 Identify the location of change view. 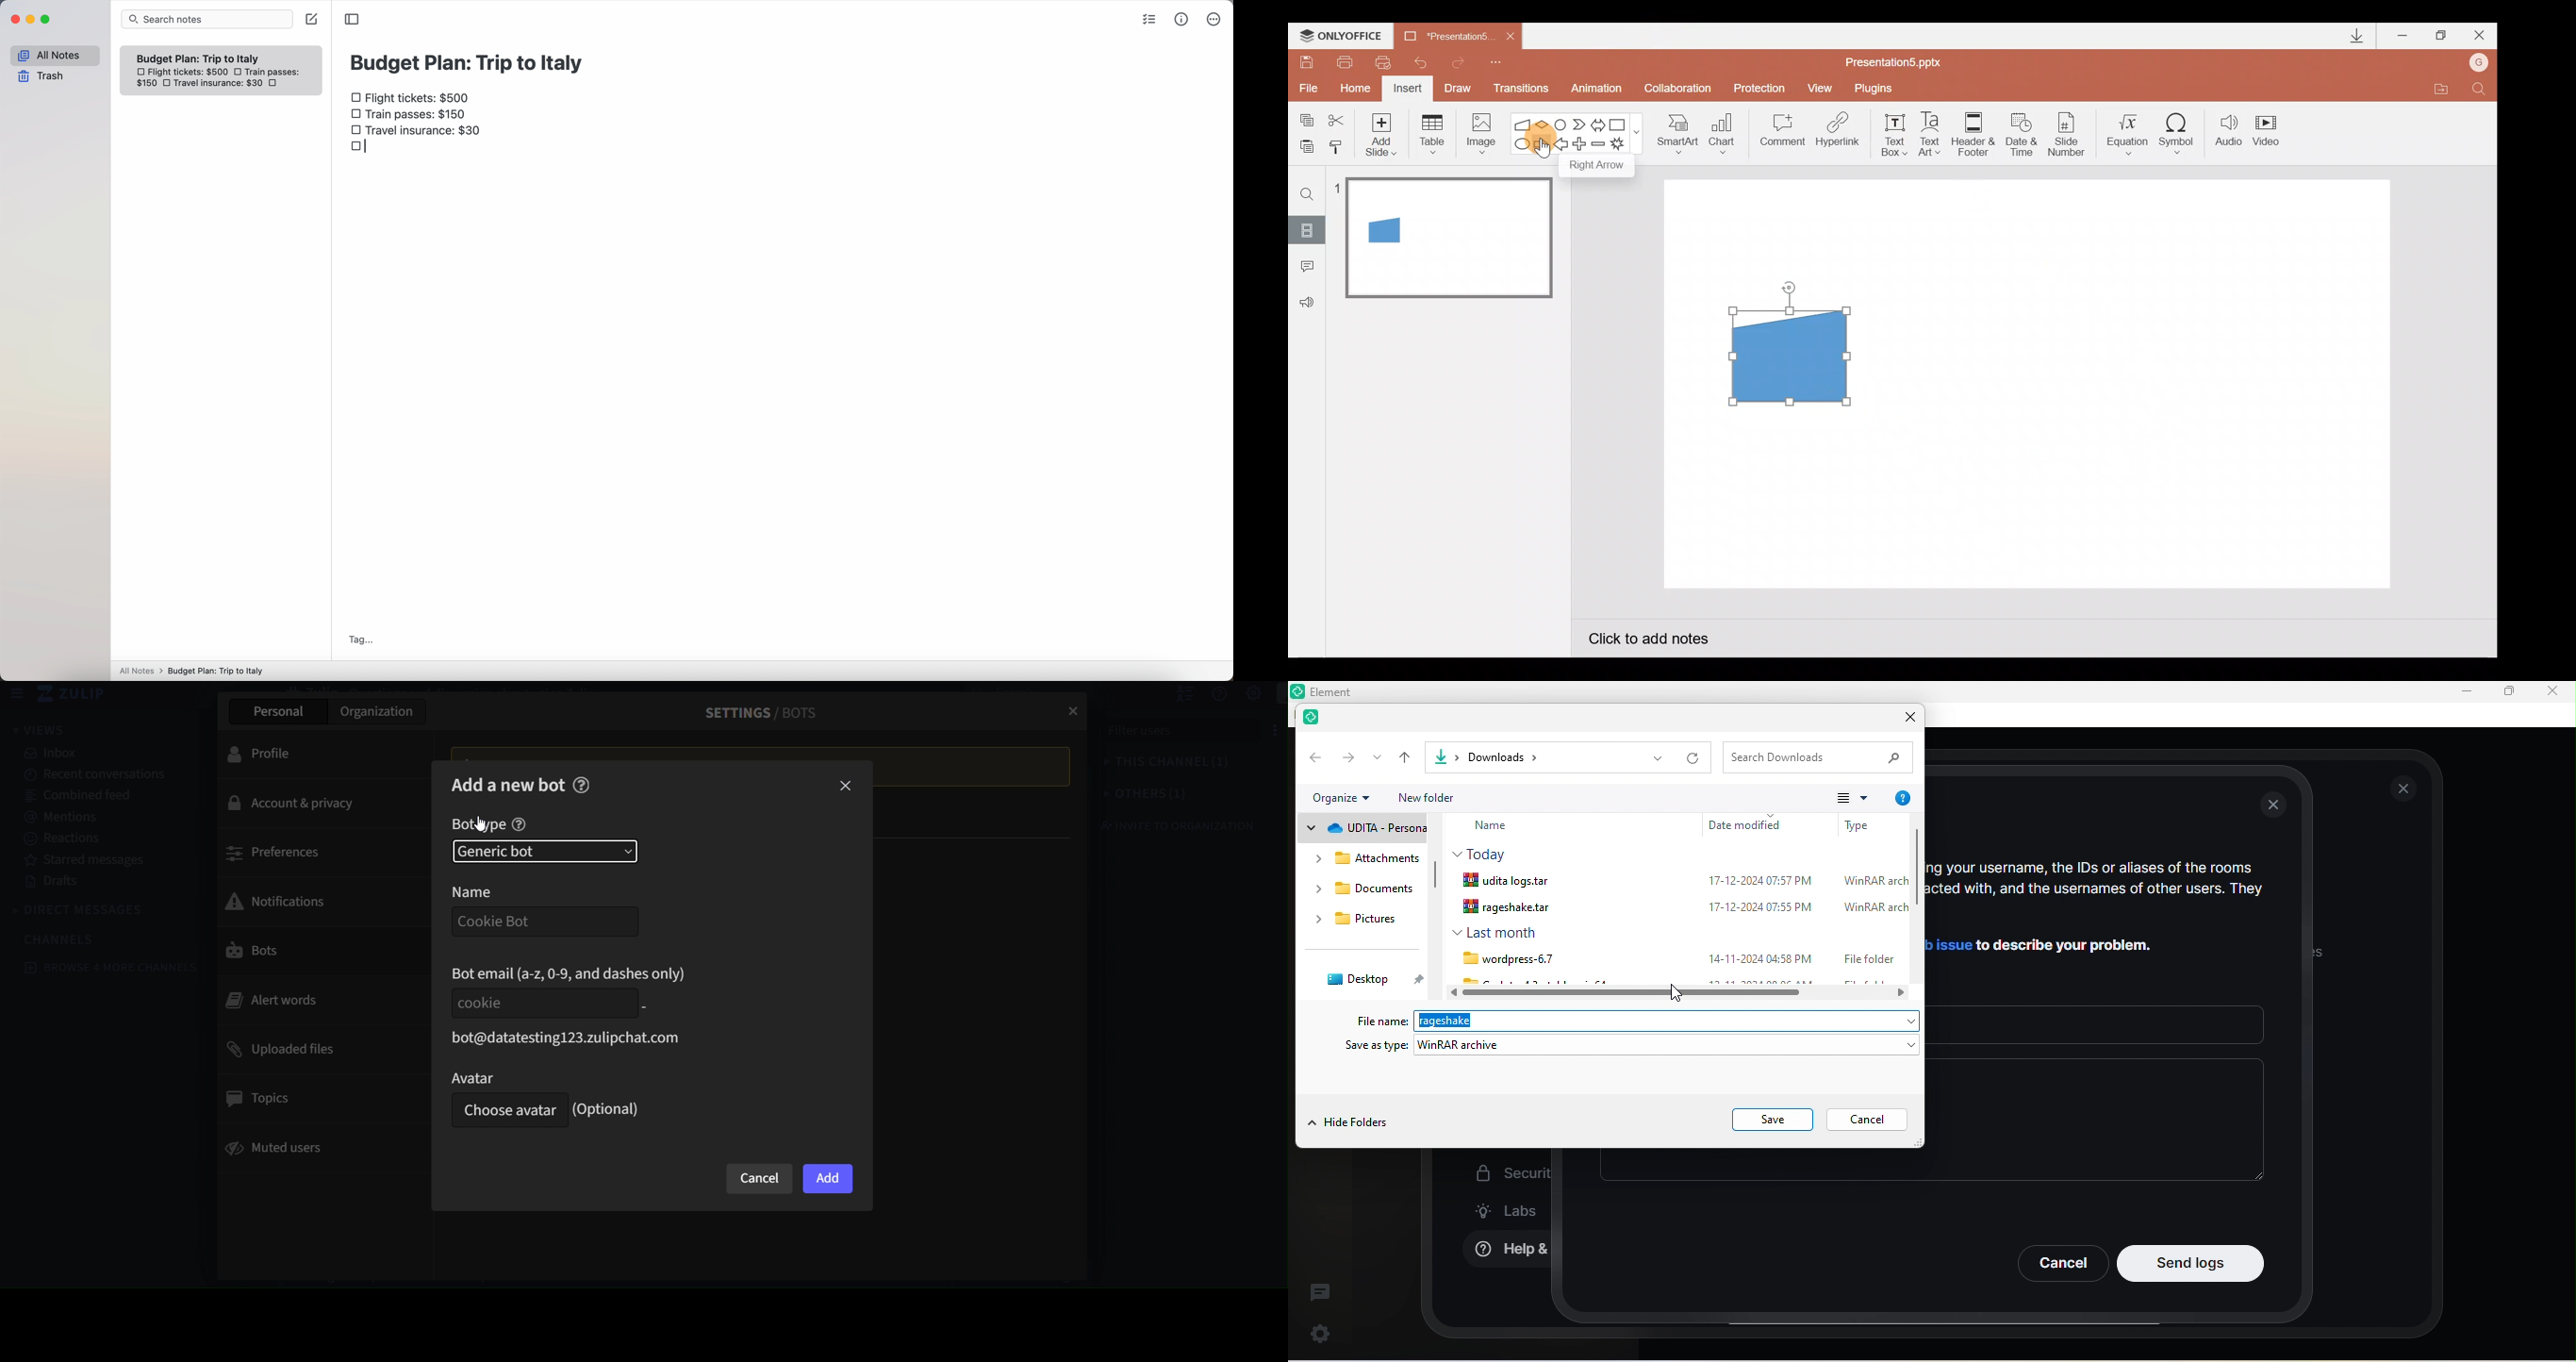
(1852, 797).